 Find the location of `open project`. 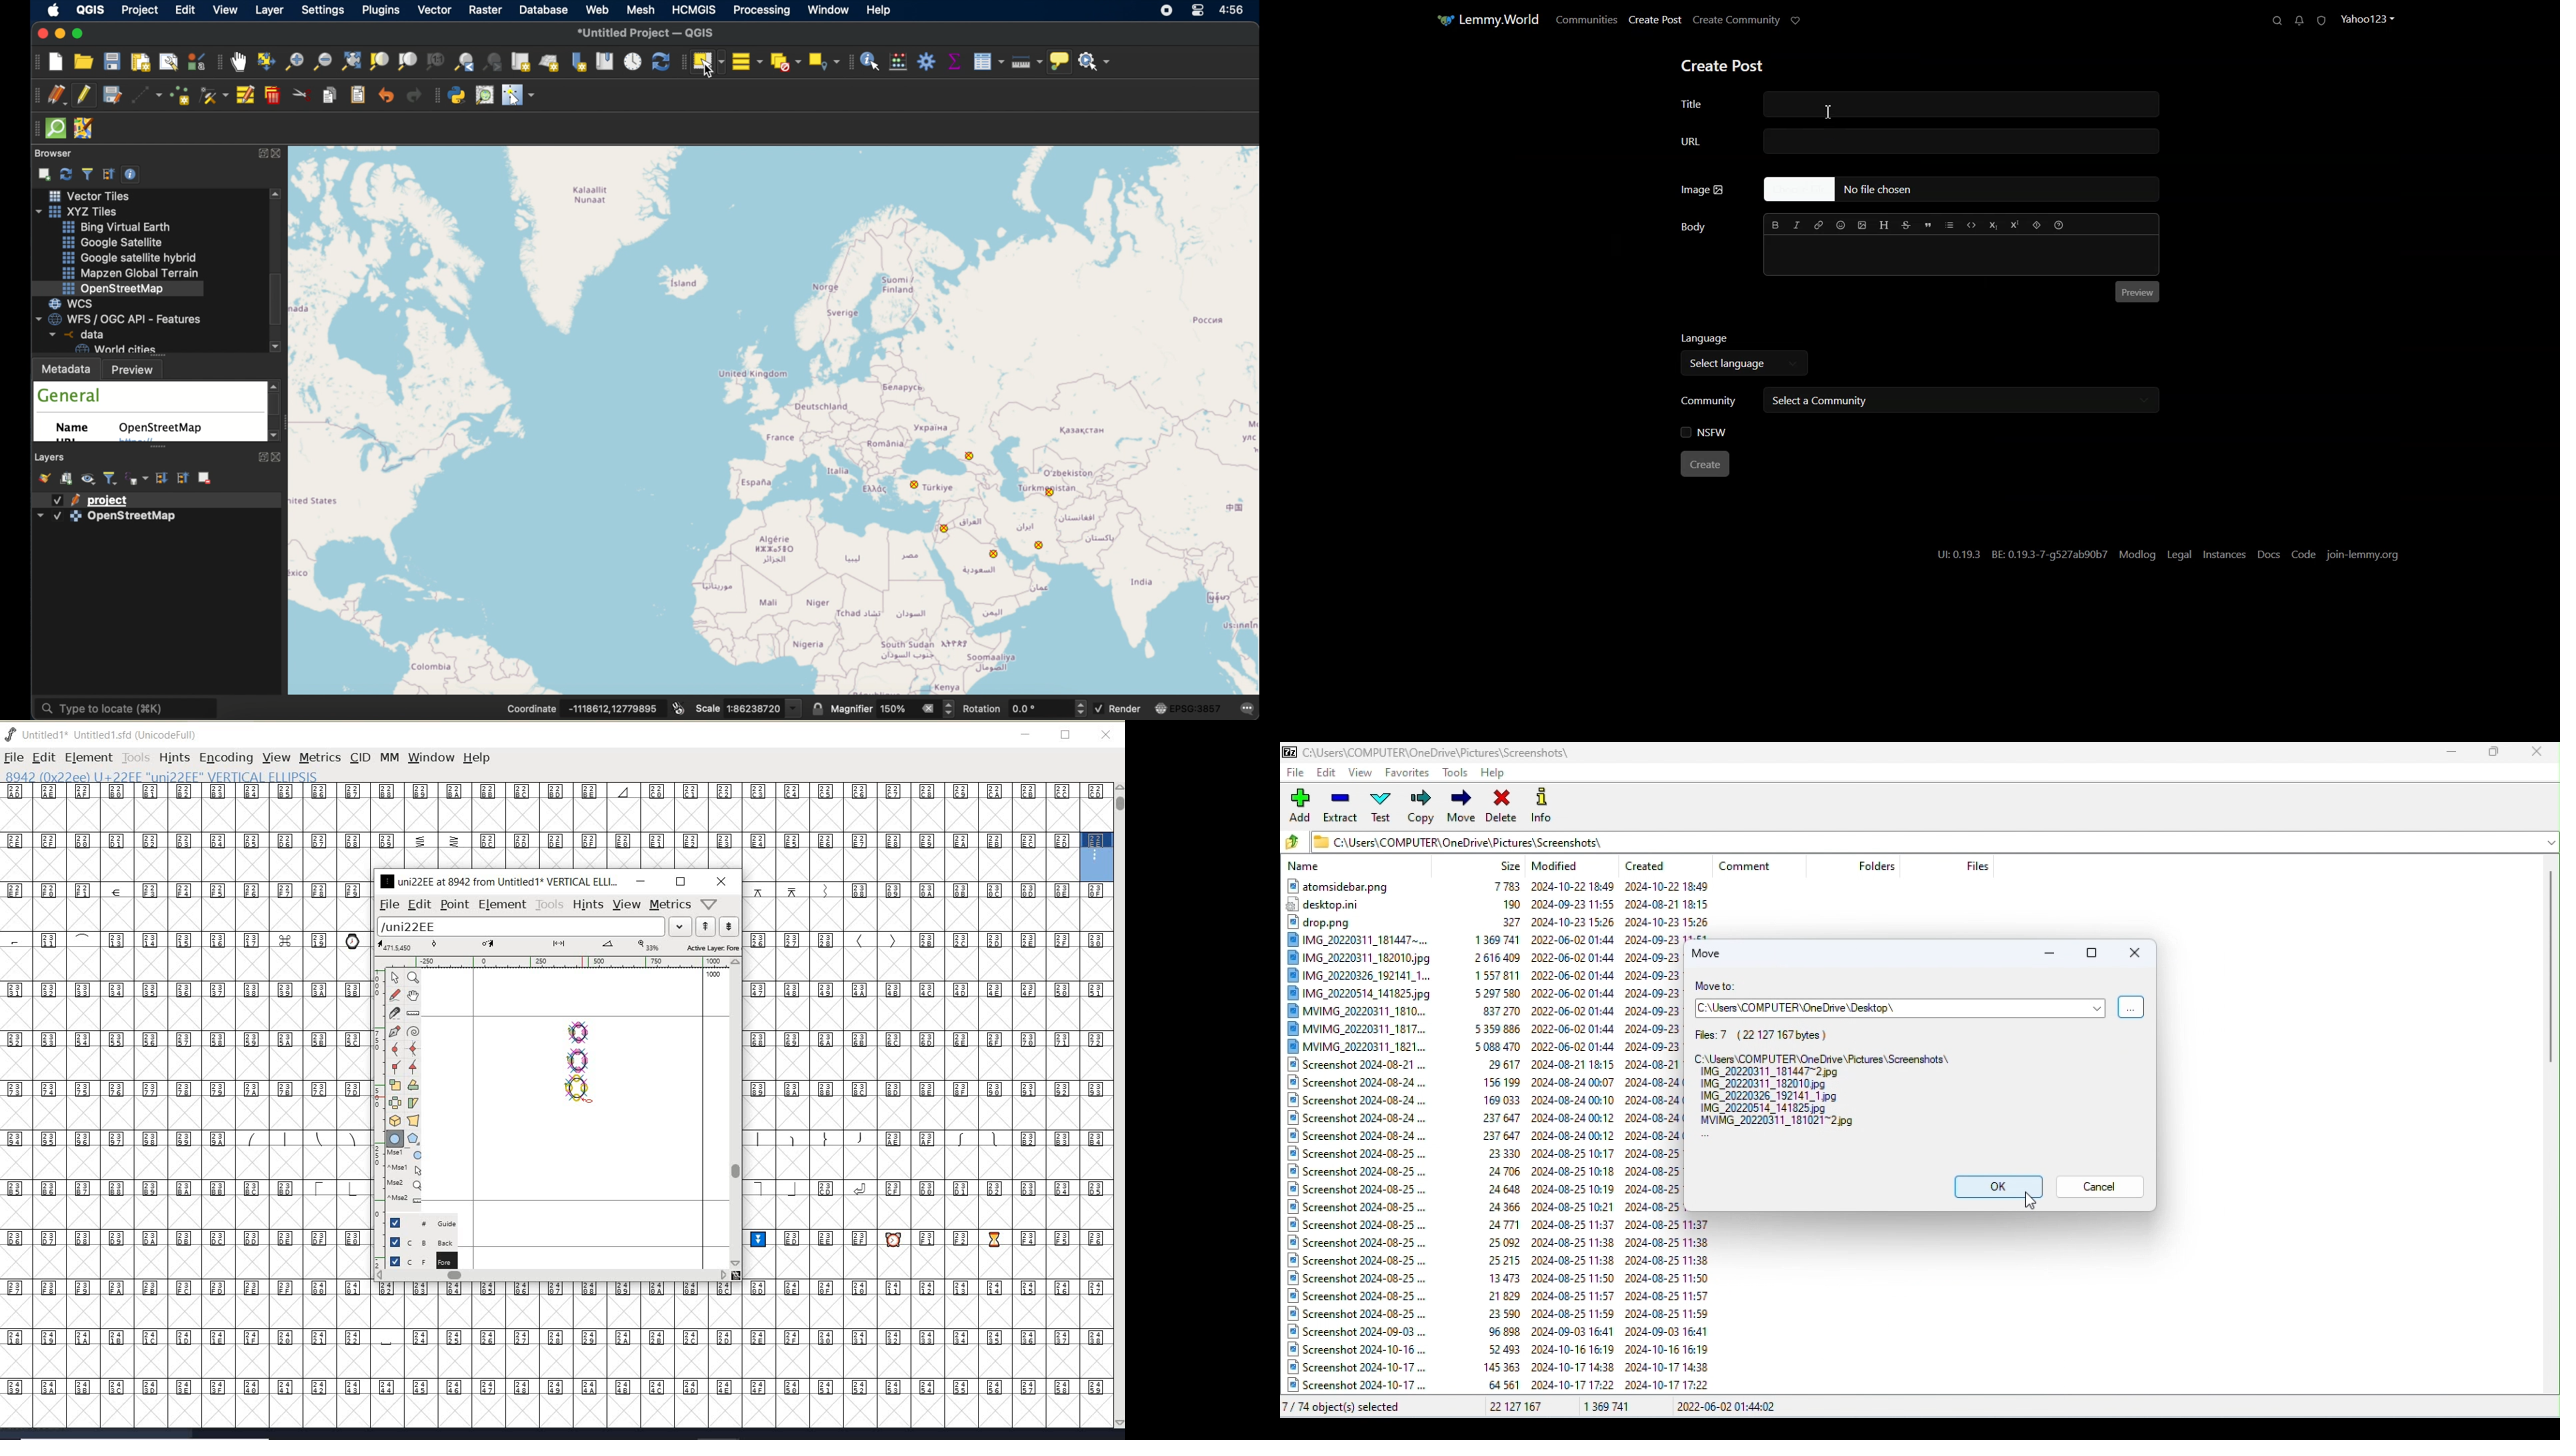

open project is located at coordinates (83, 61).